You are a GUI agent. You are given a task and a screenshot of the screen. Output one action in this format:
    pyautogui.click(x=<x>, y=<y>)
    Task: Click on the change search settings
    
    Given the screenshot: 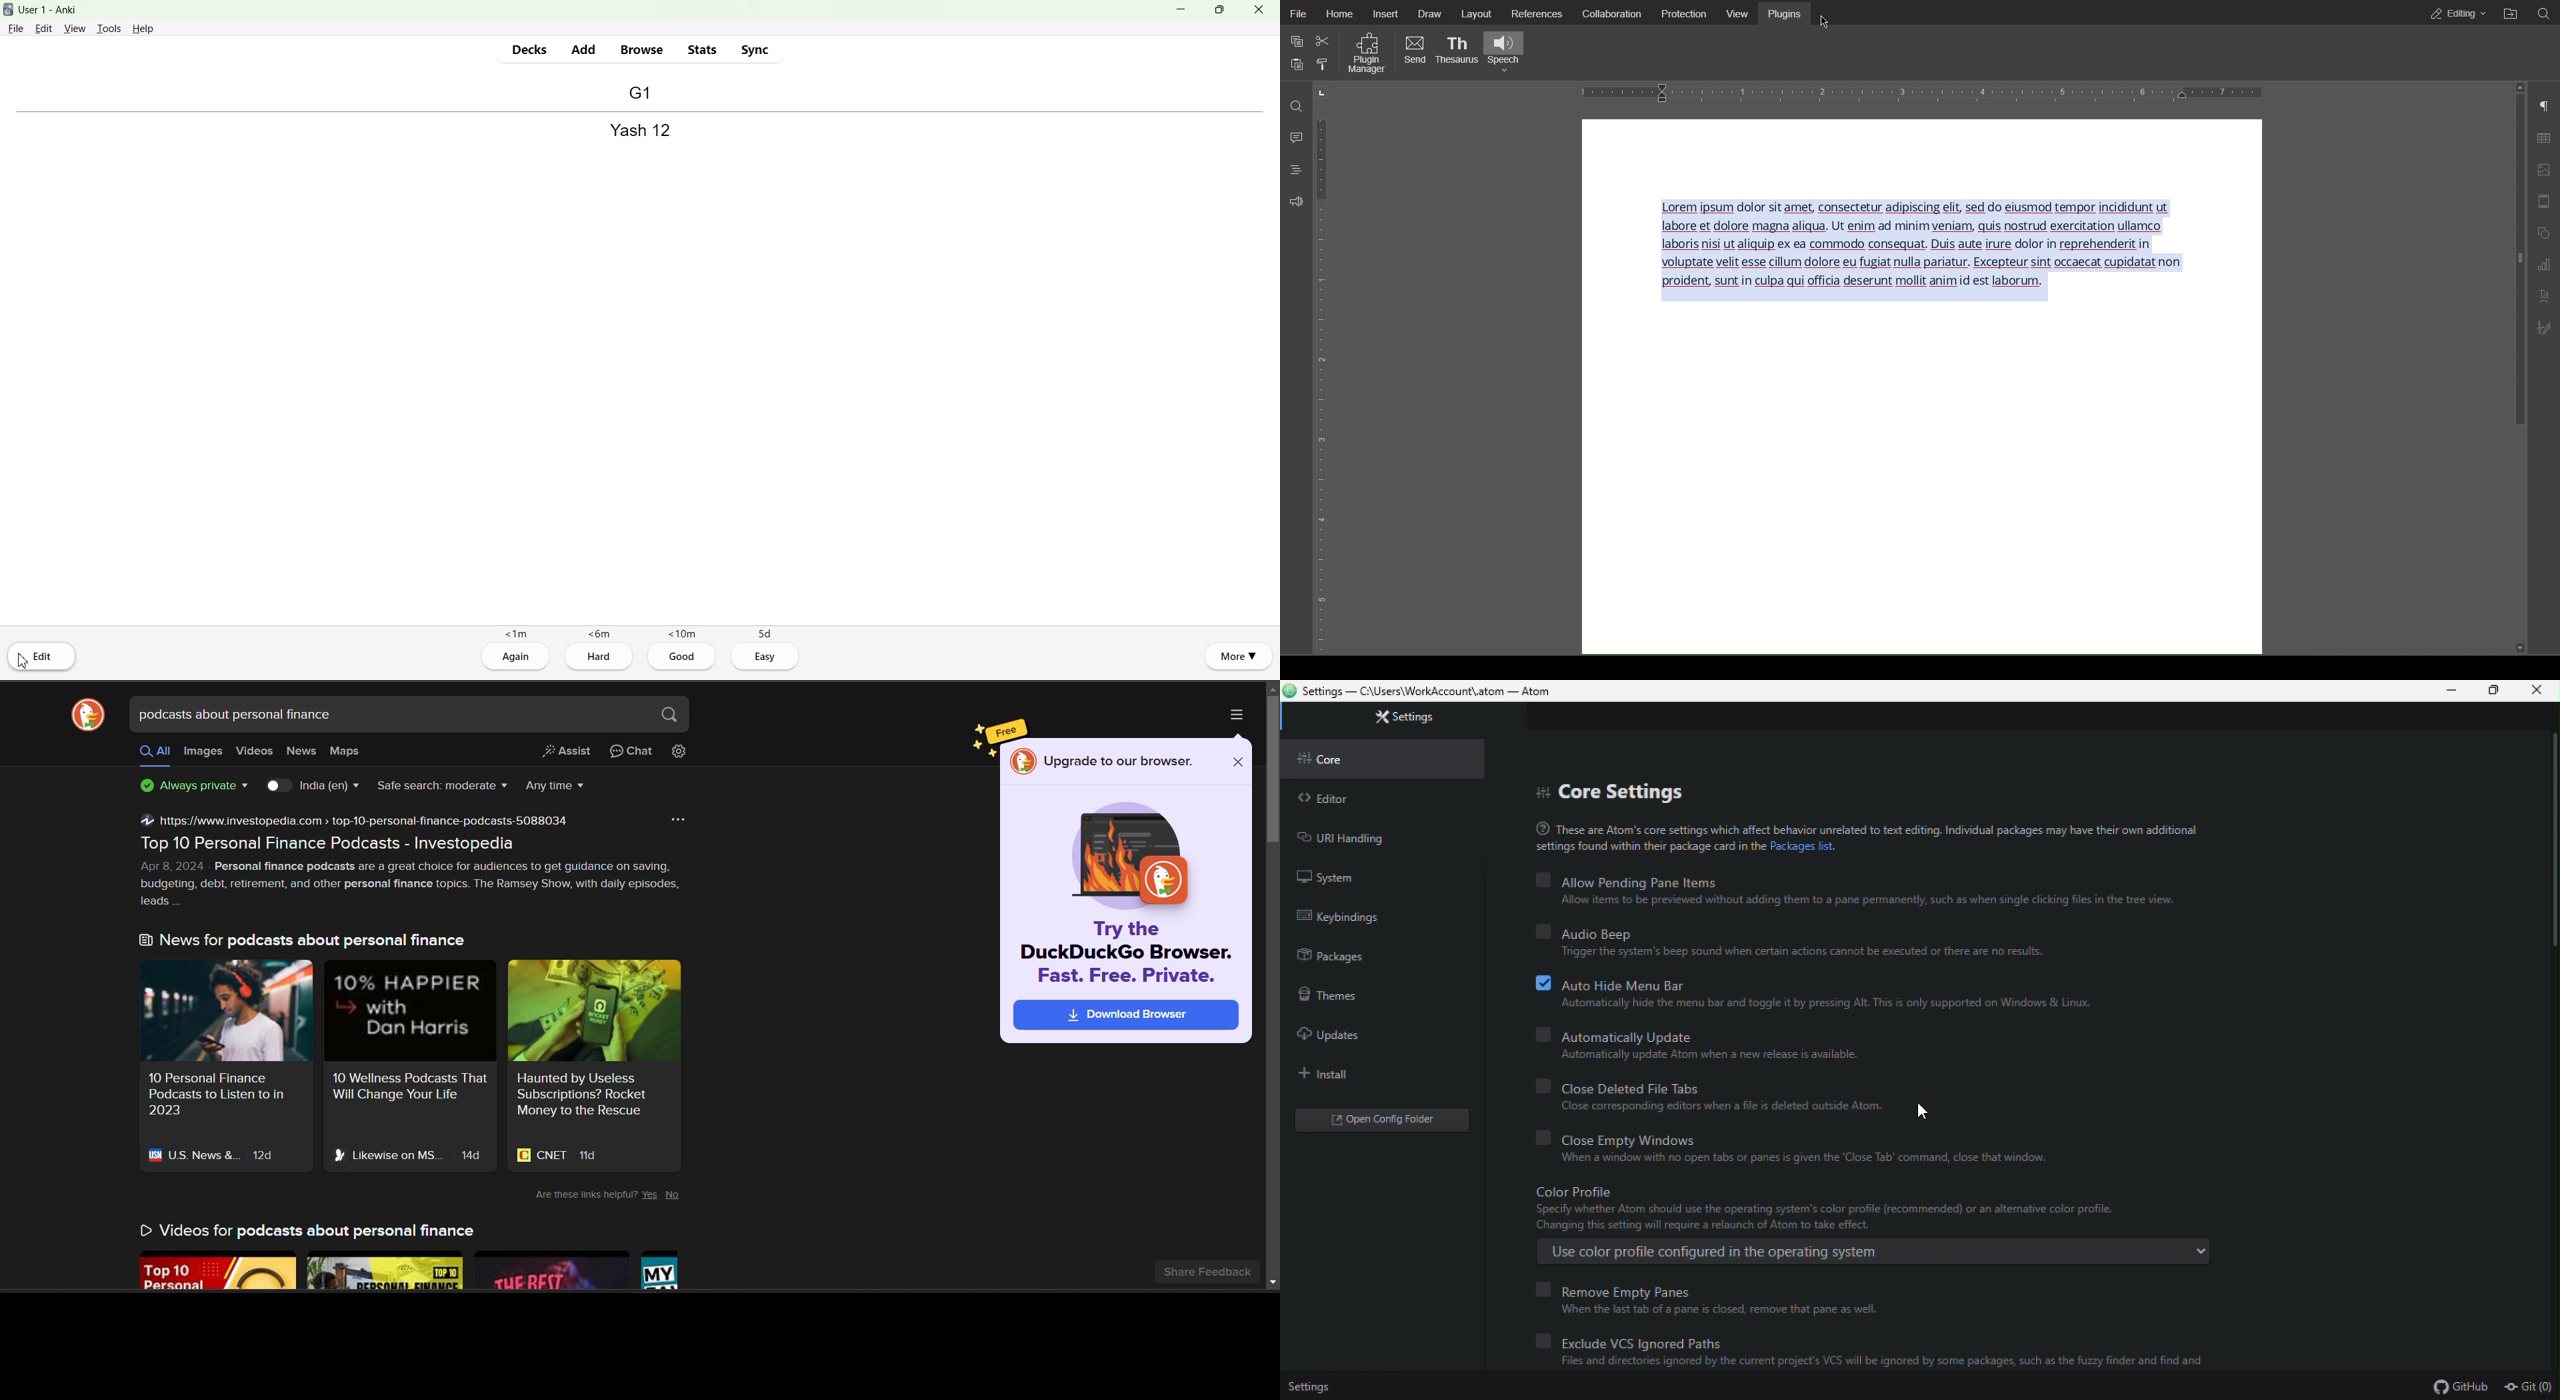 What is the action you would take?
    pyautogui.click(x=678, y=753)
    